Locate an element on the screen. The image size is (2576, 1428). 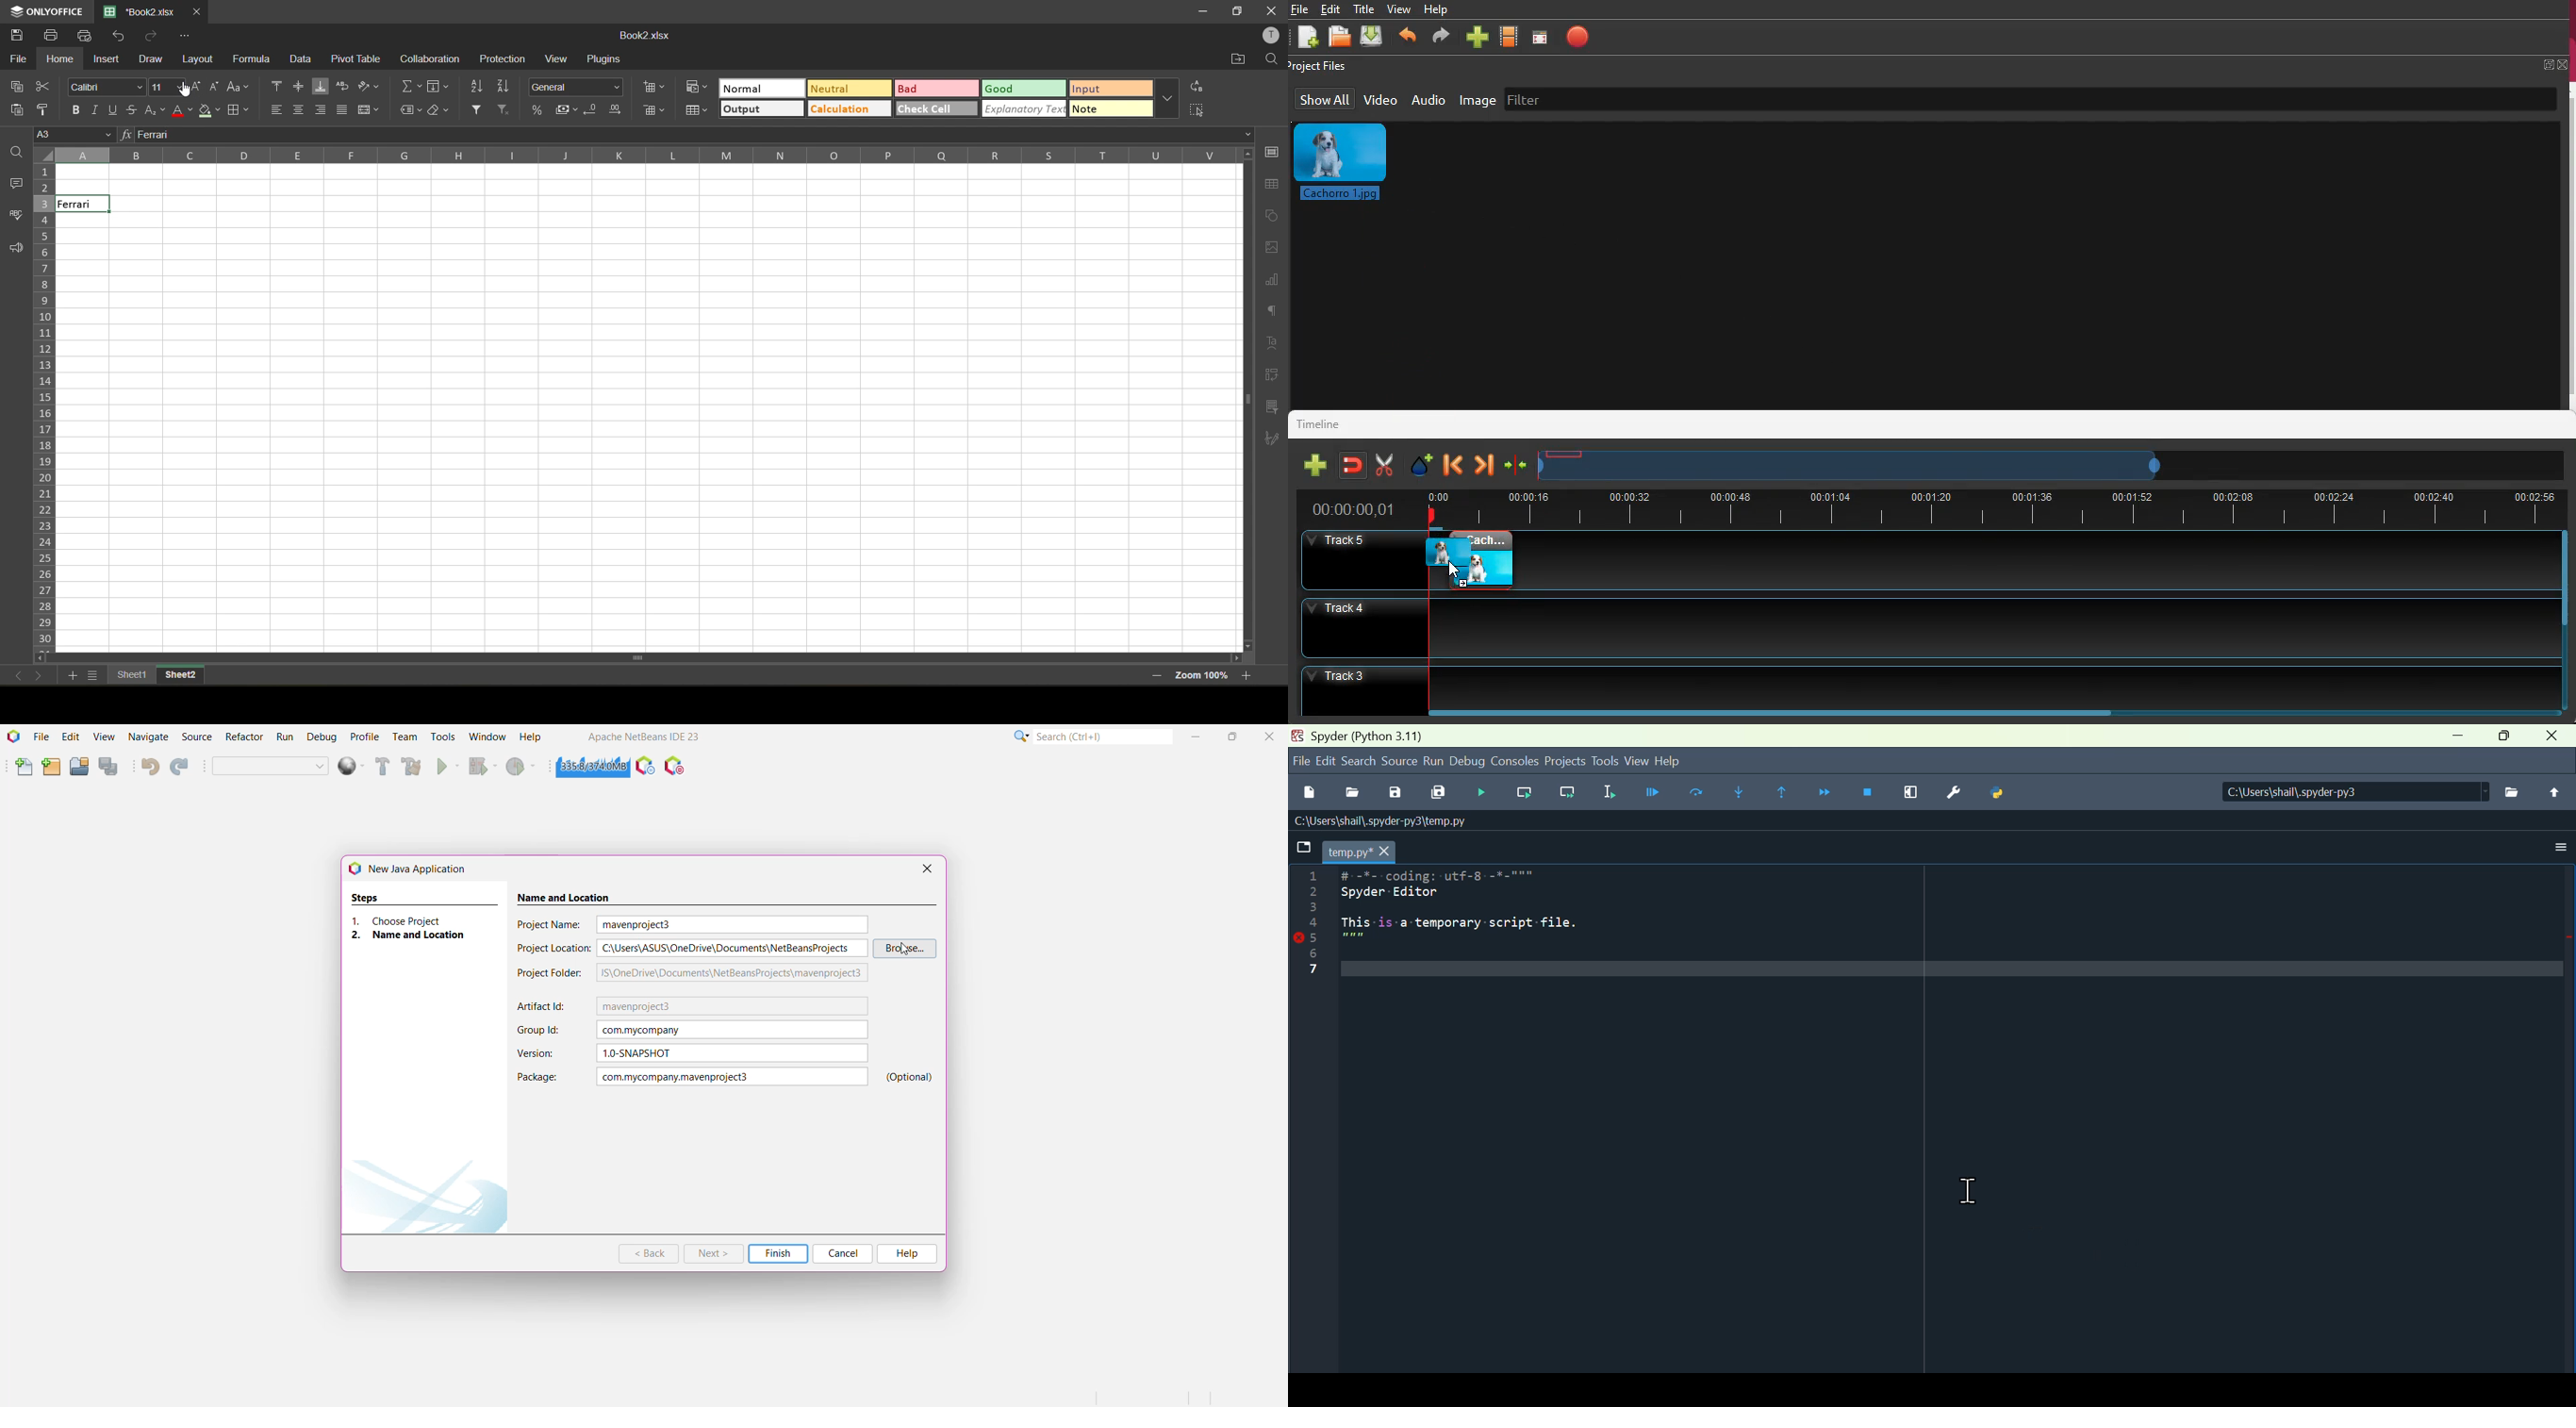
bold is located at coordinates (73, 111).